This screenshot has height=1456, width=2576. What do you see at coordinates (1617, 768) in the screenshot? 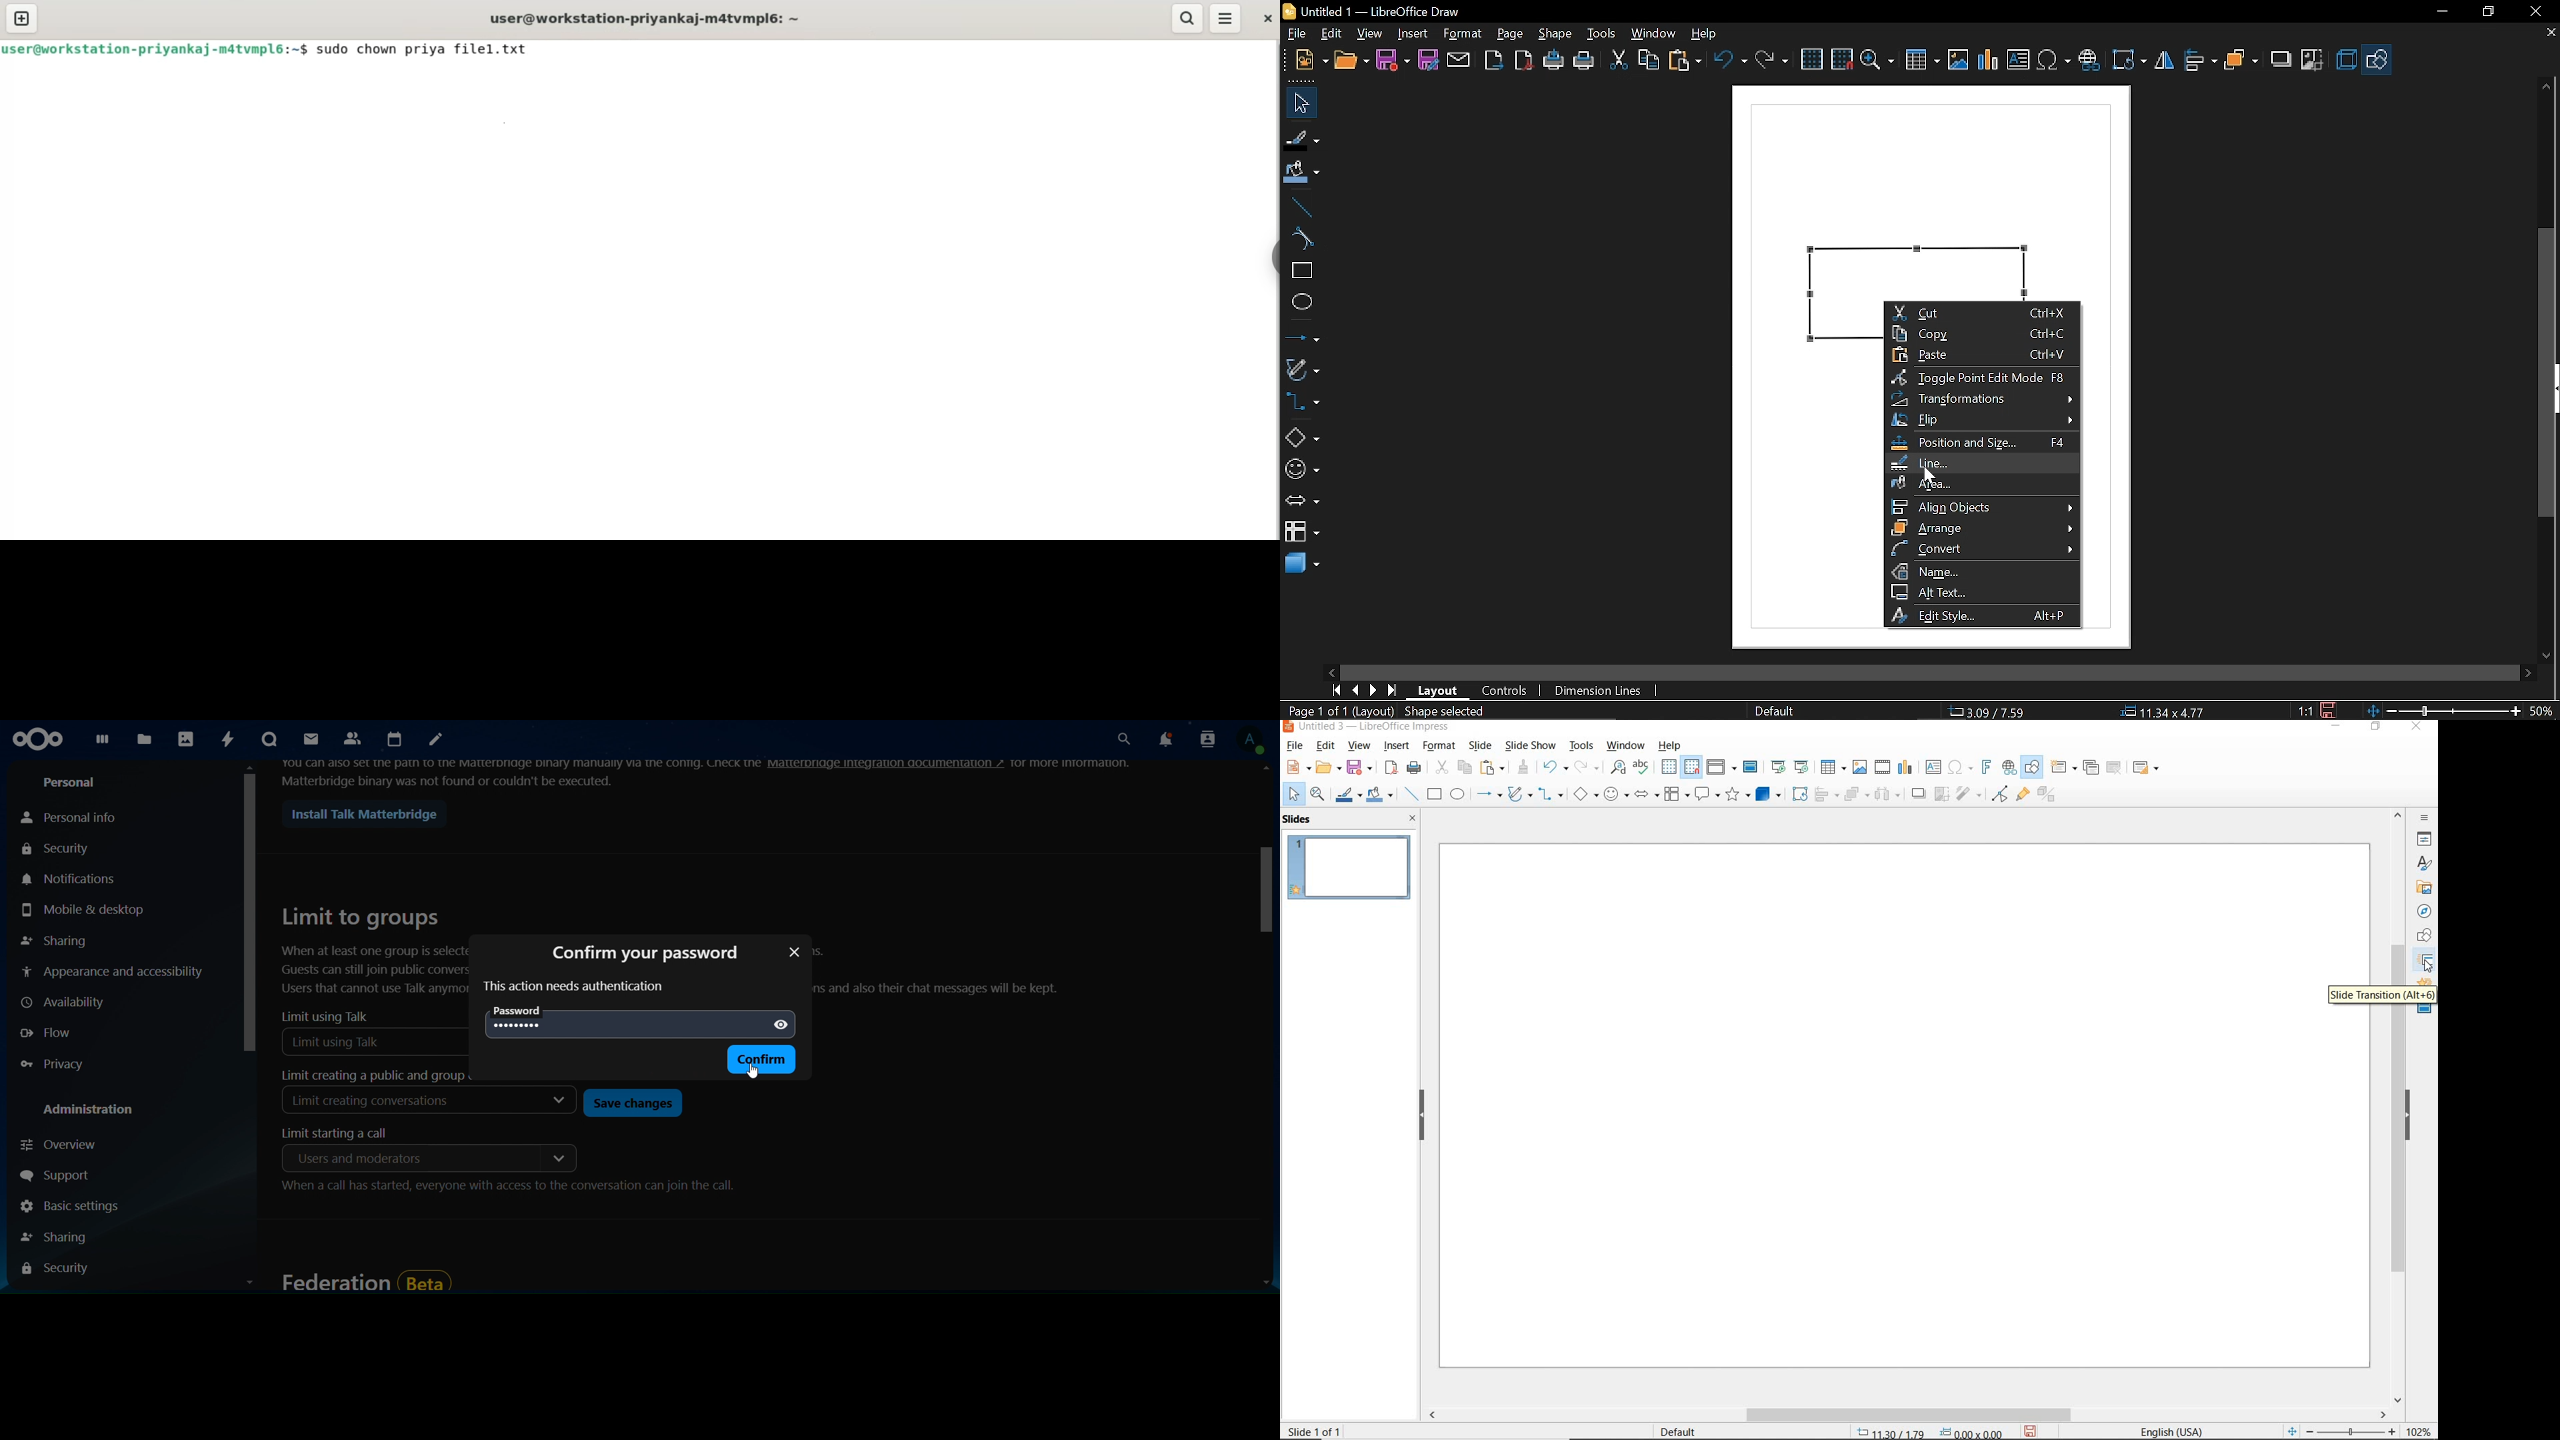
I see `FIND AND REPLACE` at bounding box center [1617, 768].